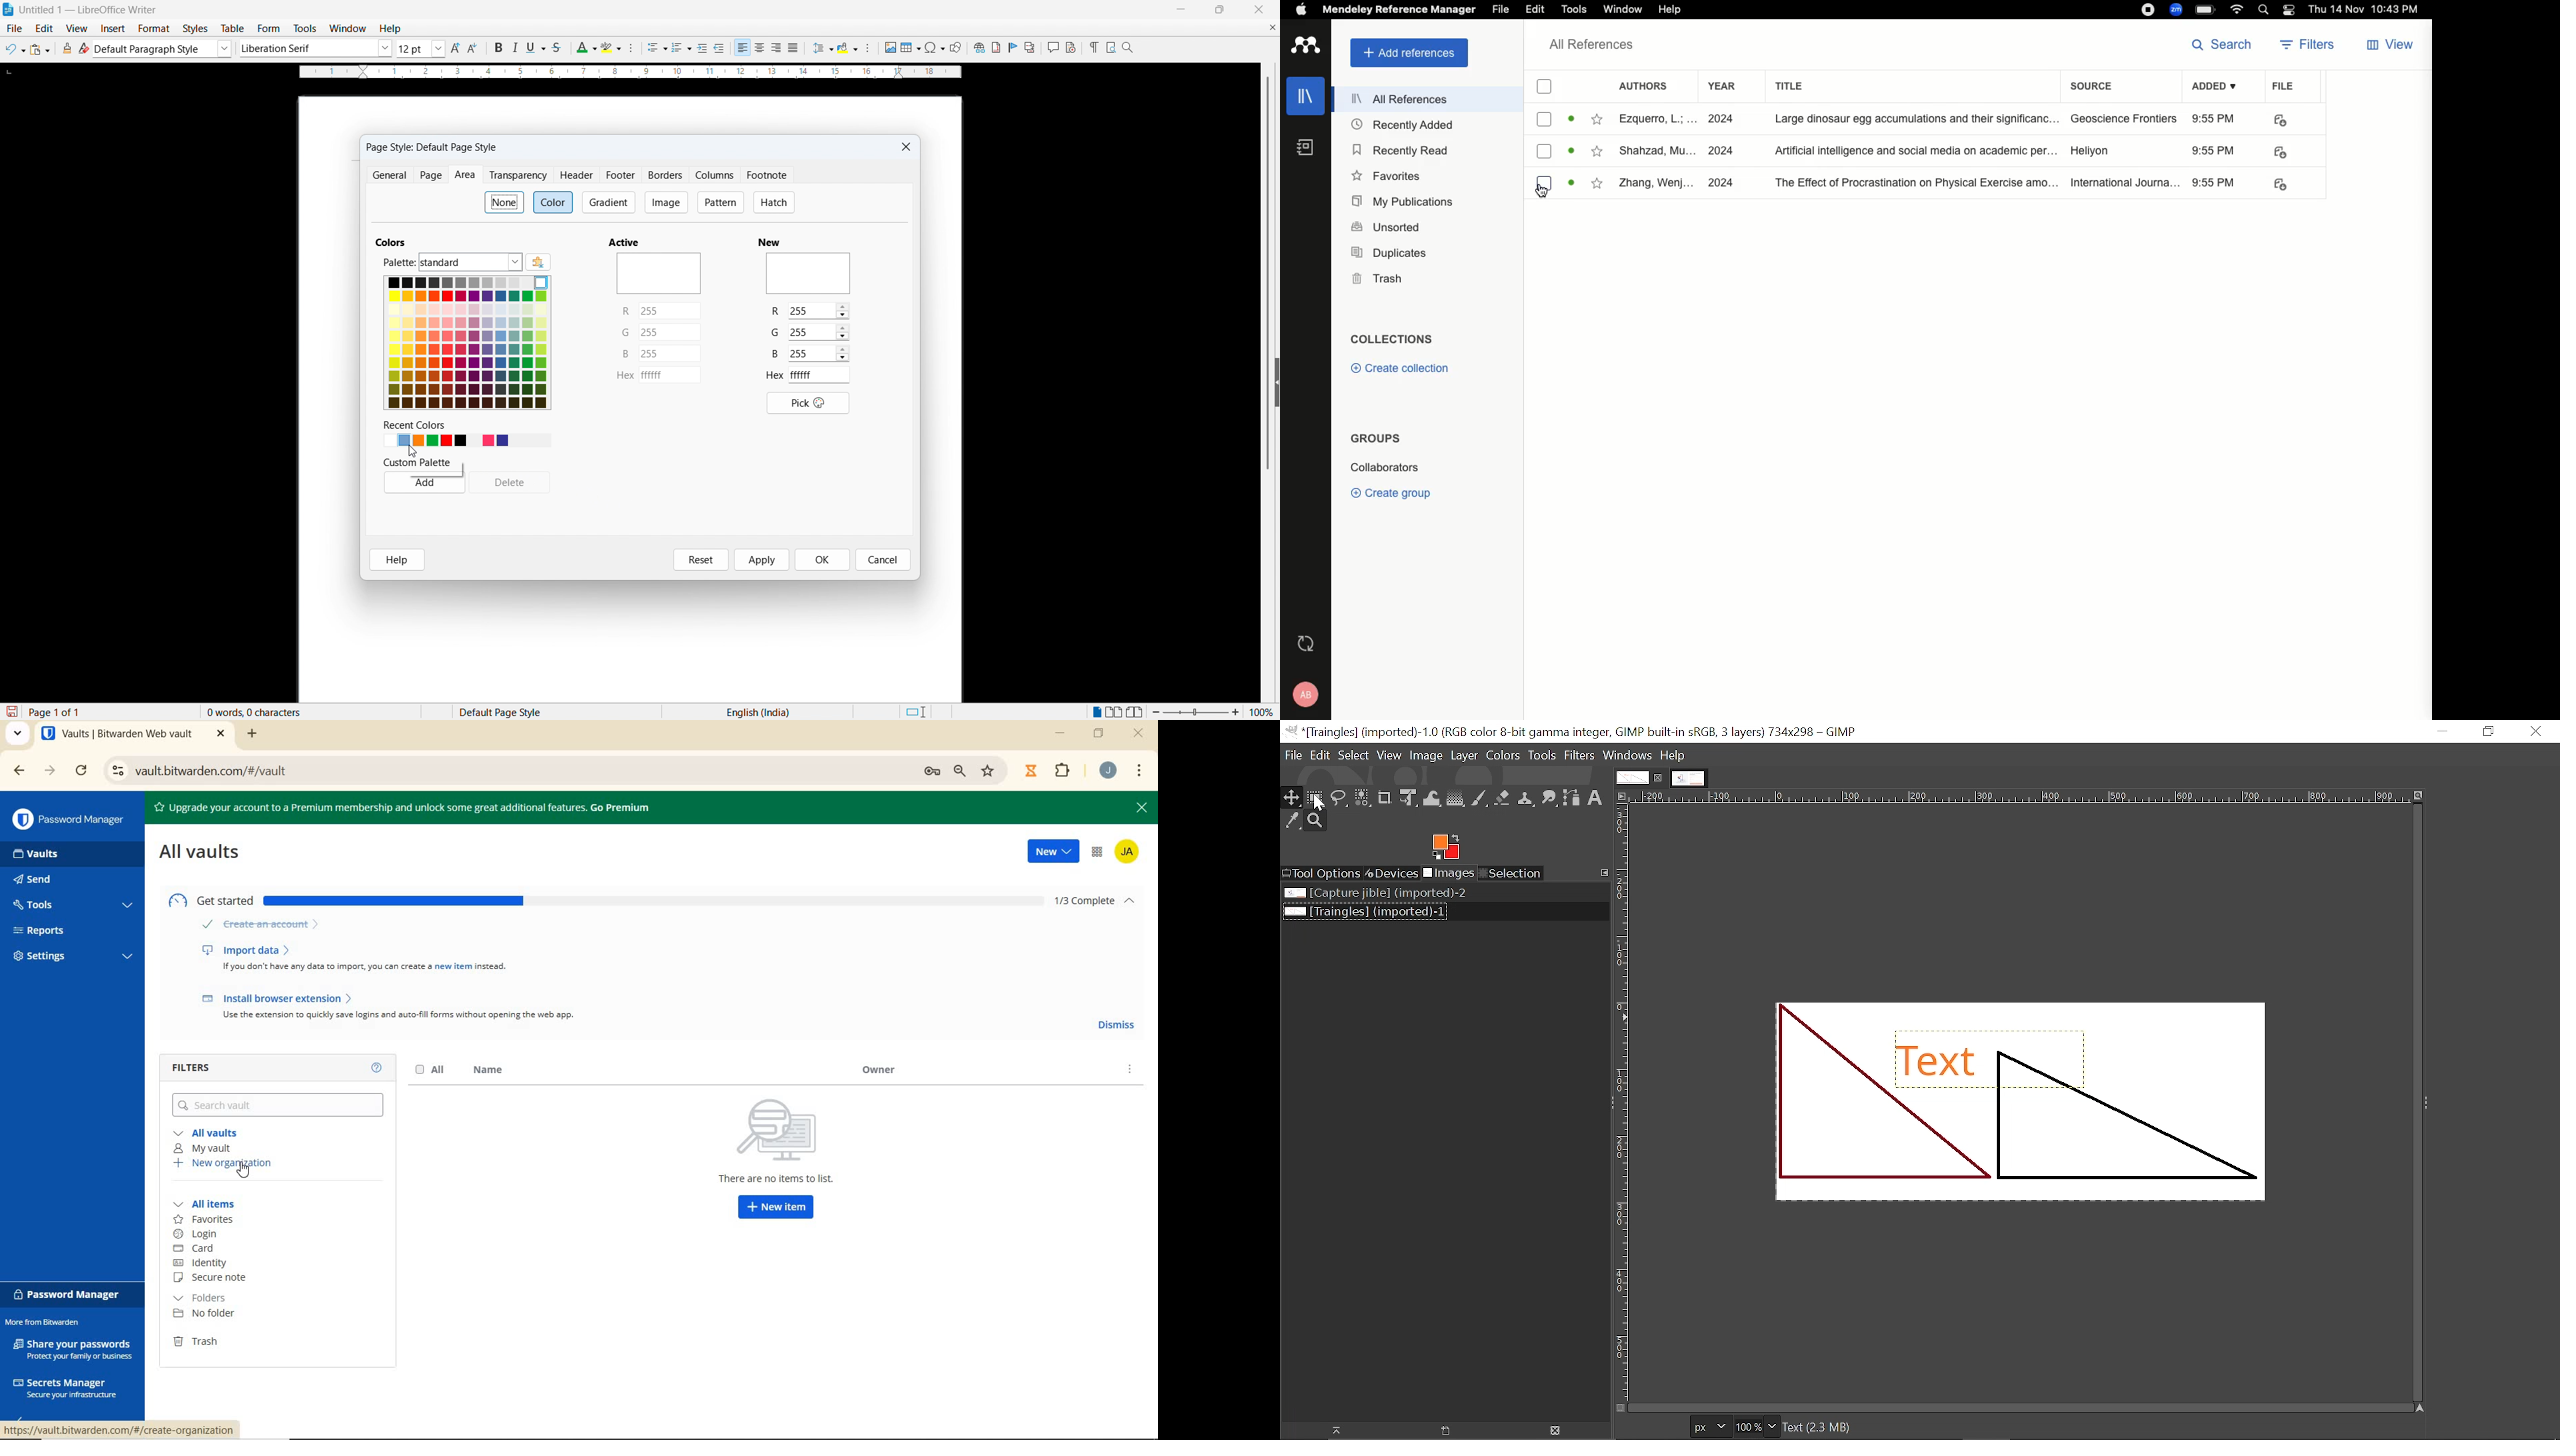 This screenshot has width=2576, height=1456. Describe the element at coordinates (203, 851) in the screenshot. I see `all vaults` at that location.